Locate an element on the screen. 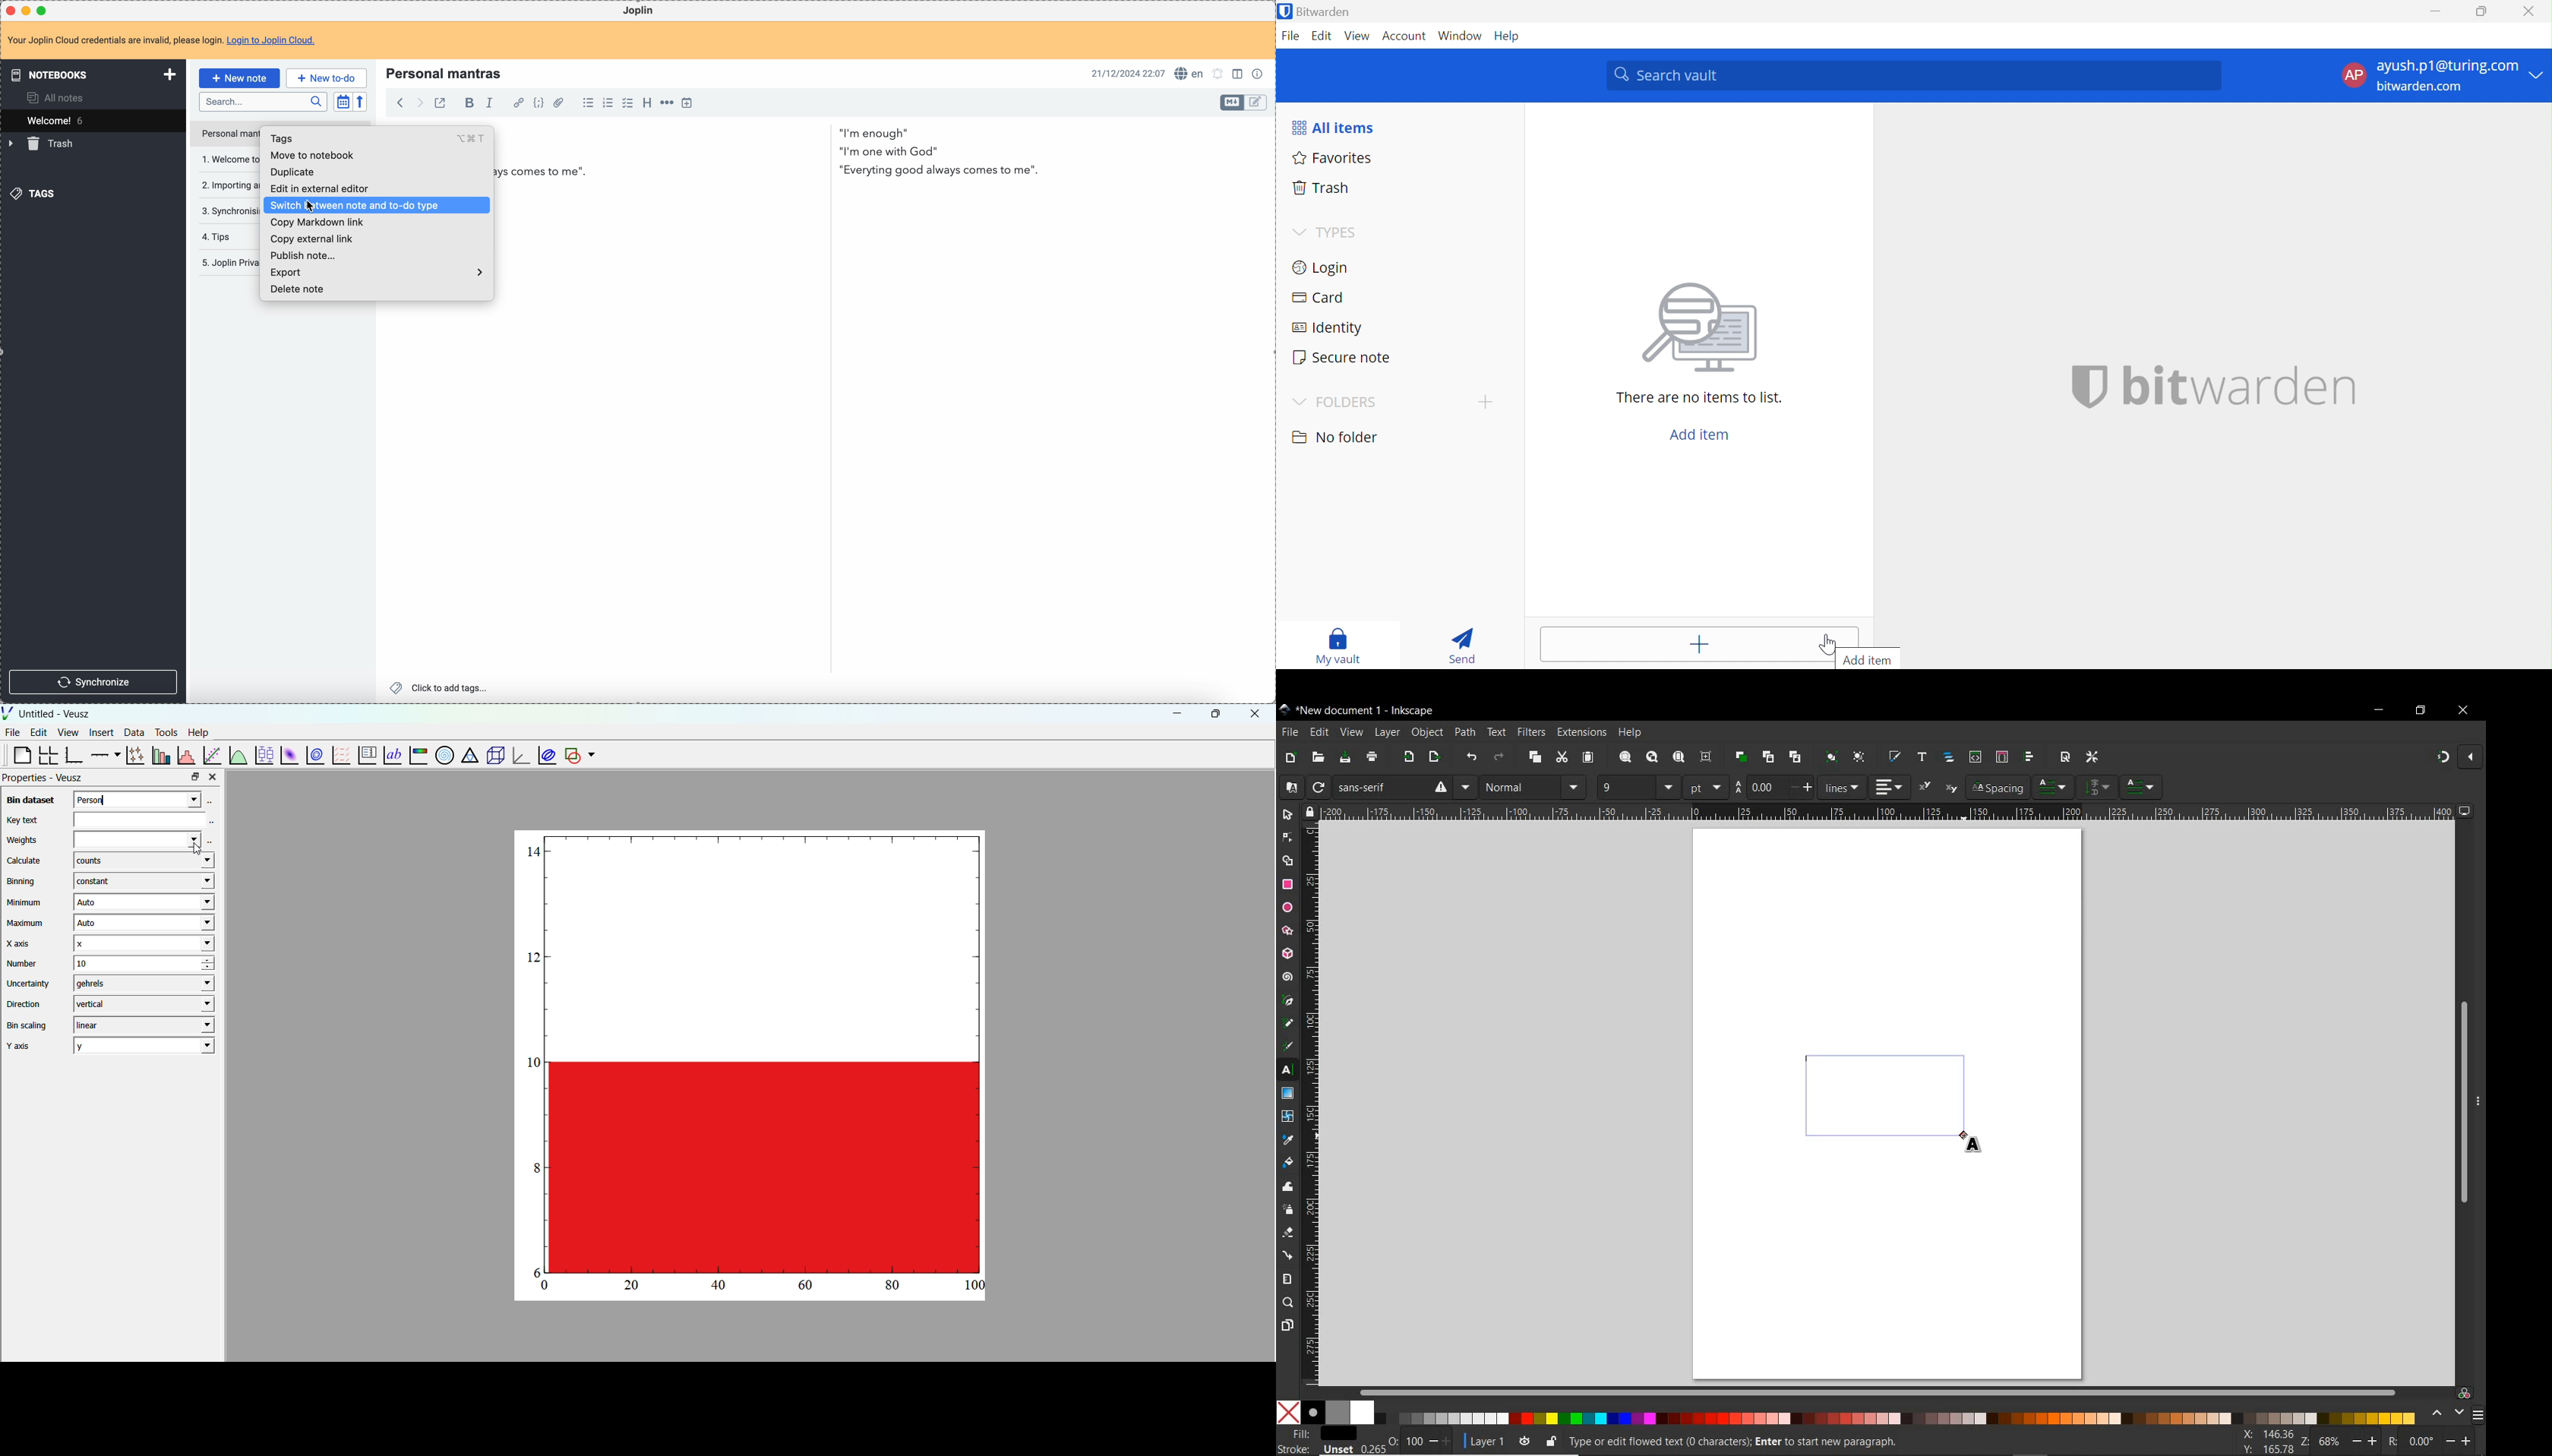 Image resolution: width=2576 pixels, height=1456 pixels. fit a function to a date is located at coordinates (212, 755).